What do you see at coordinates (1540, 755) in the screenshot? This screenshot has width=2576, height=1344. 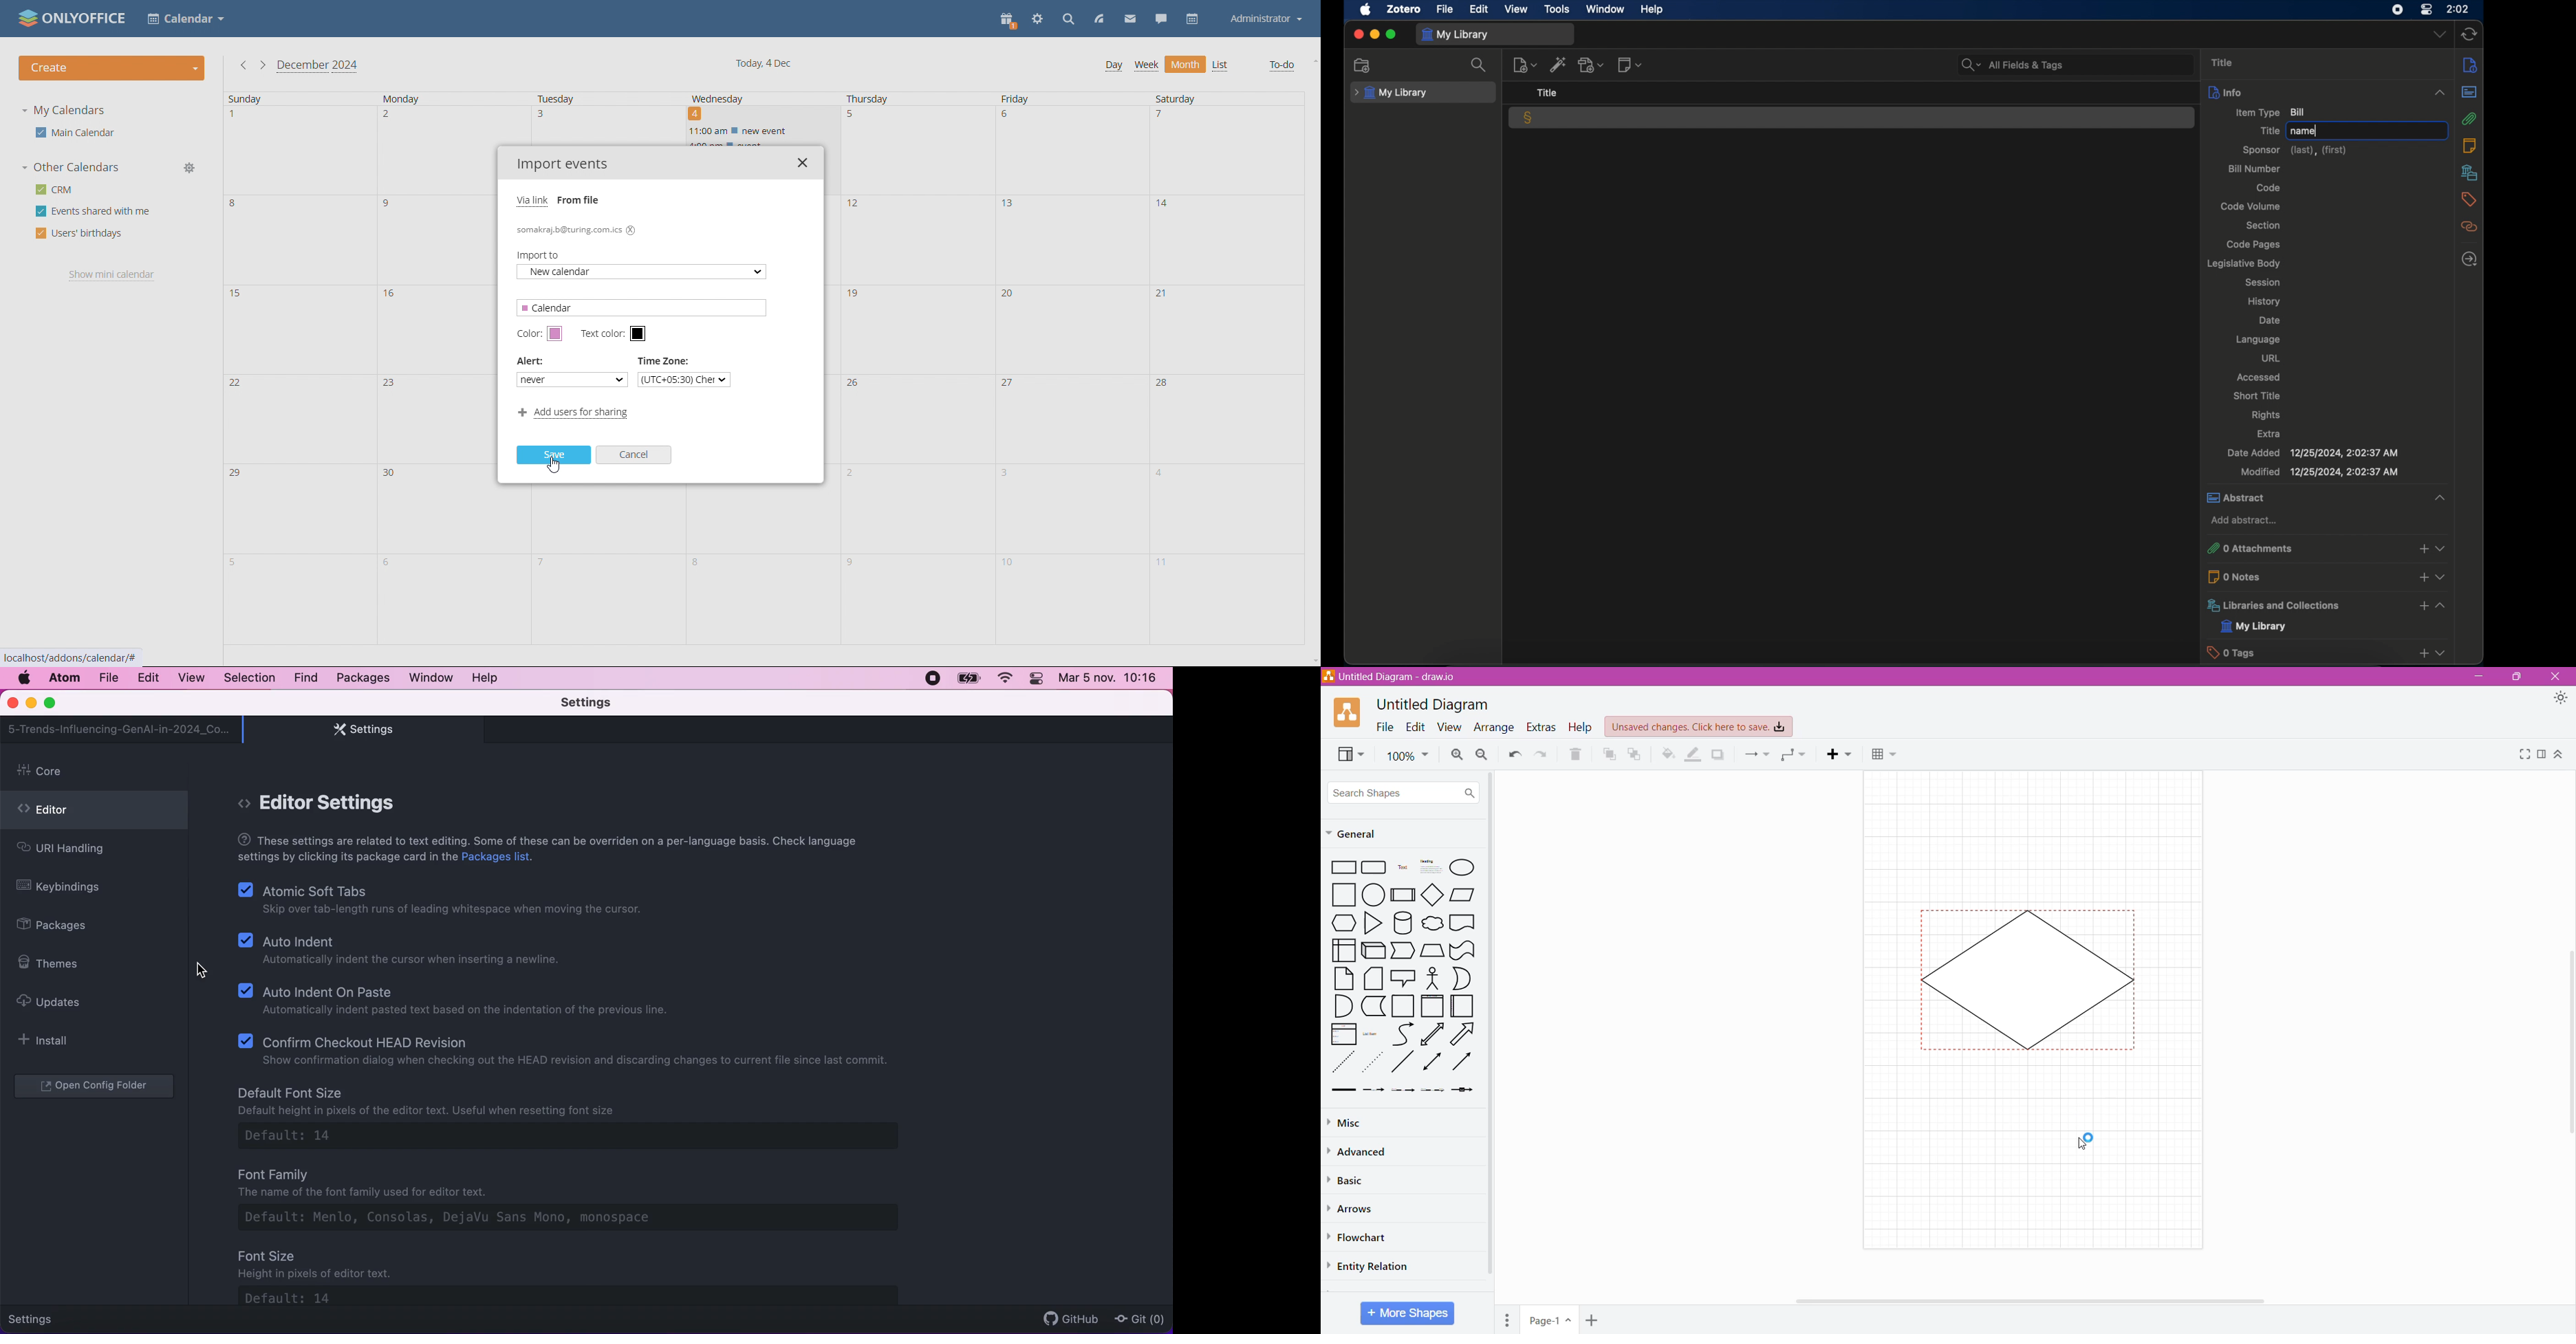 I see `Redo` at bounding box center [1540, 755].